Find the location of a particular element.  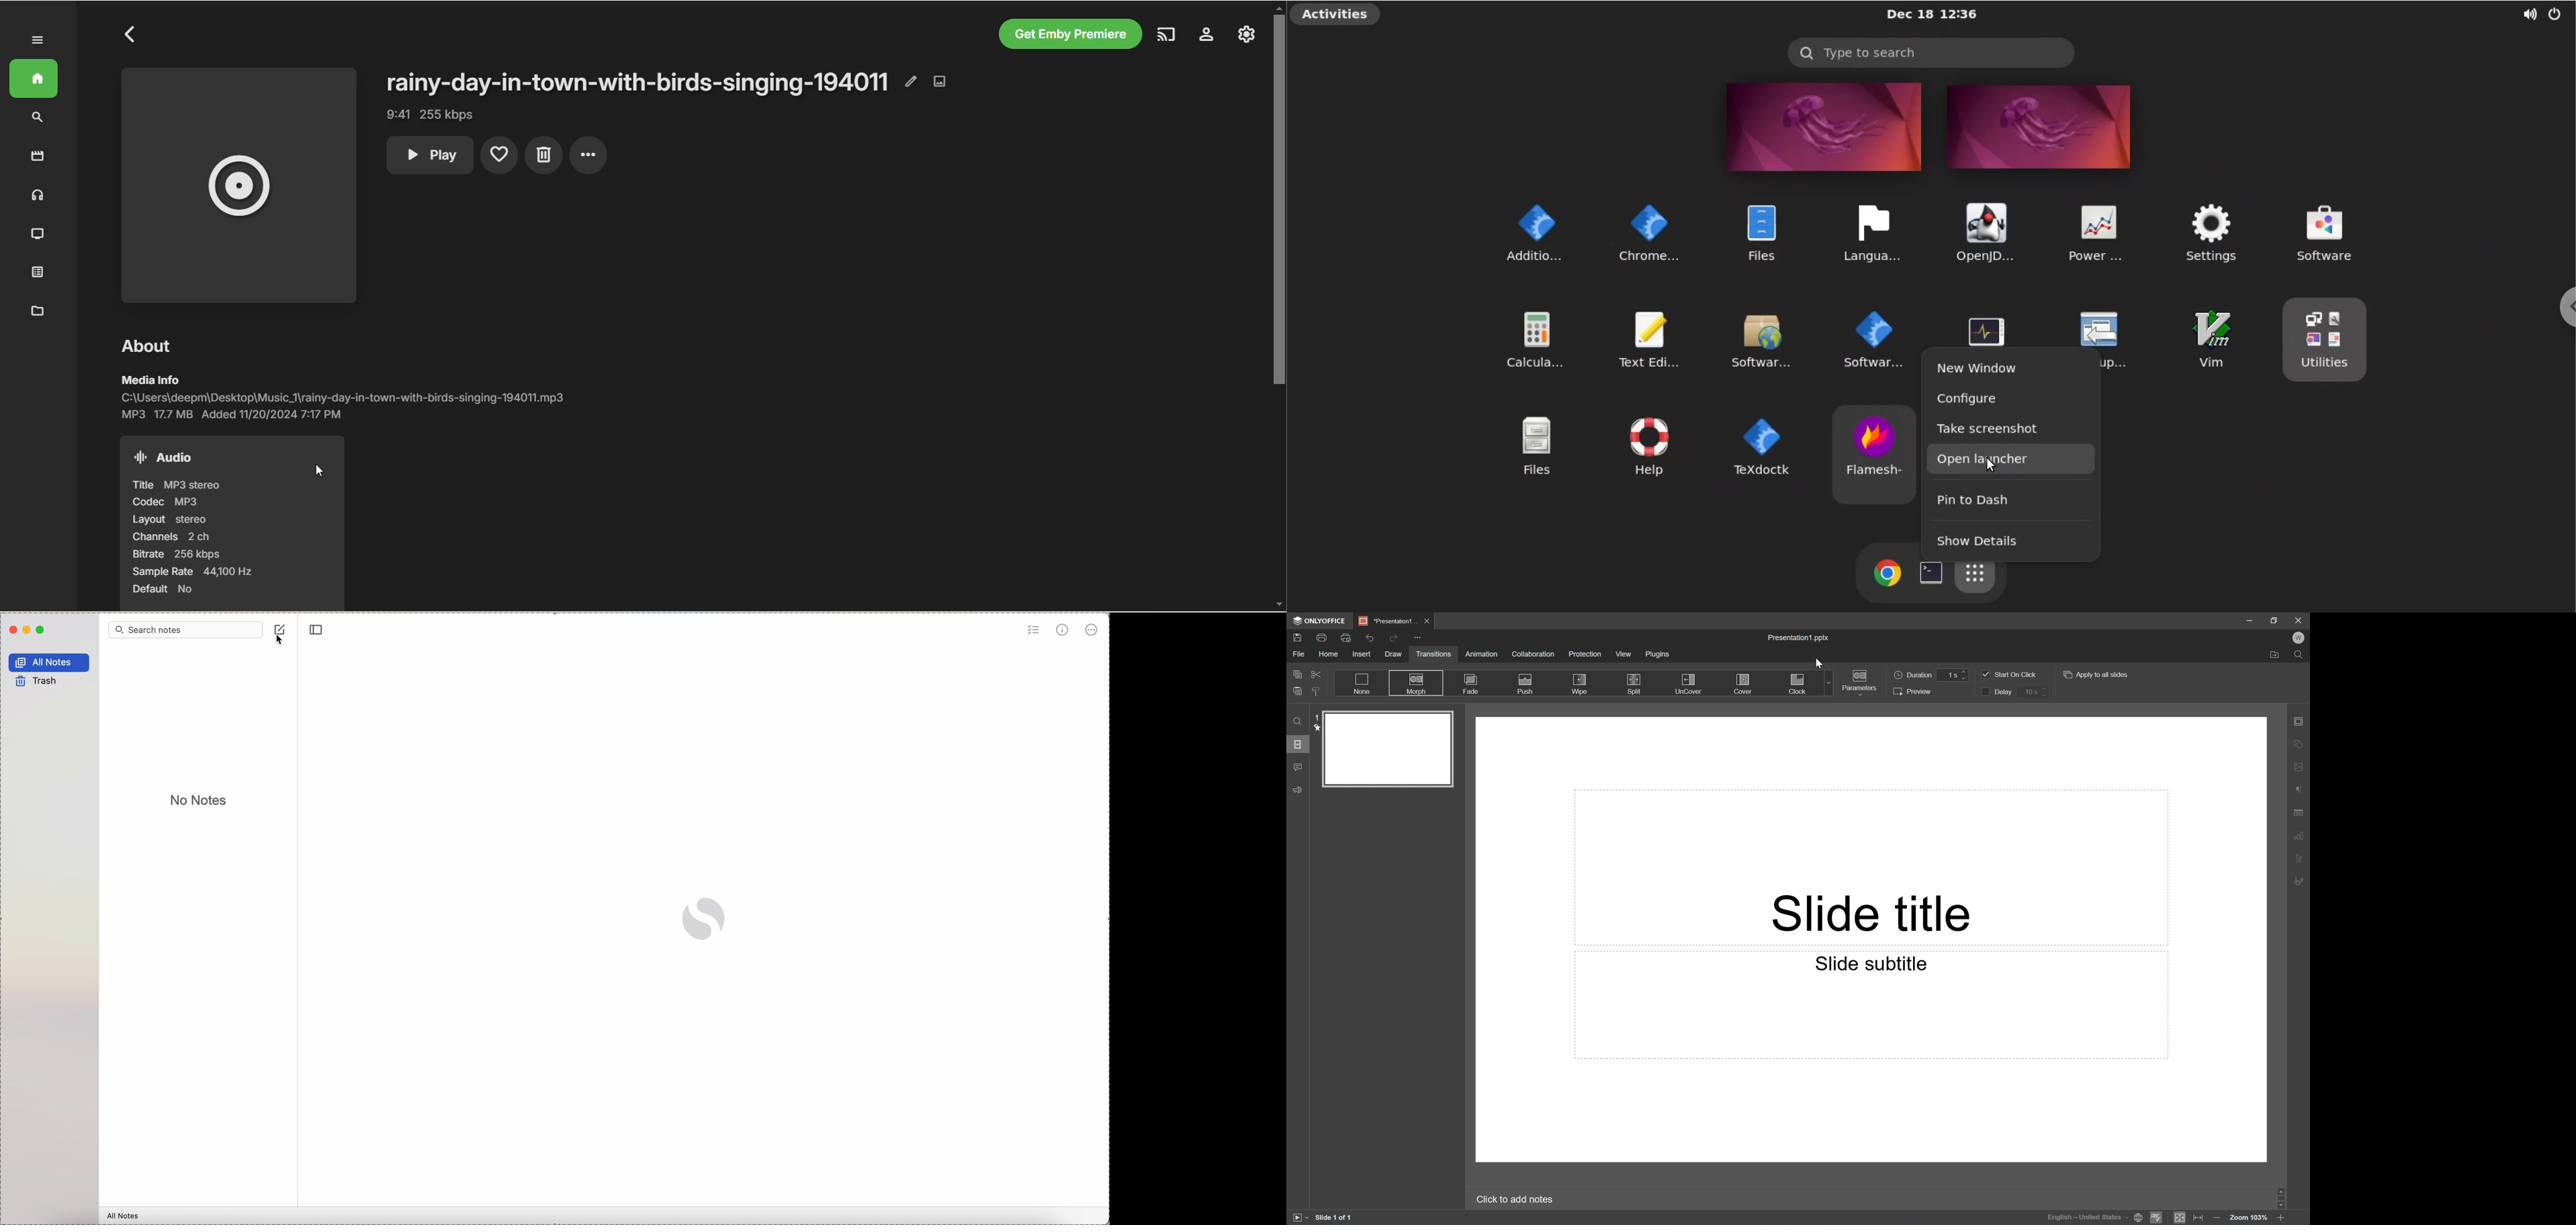

Scroll Bar is located at coordinates (2279, 1197).